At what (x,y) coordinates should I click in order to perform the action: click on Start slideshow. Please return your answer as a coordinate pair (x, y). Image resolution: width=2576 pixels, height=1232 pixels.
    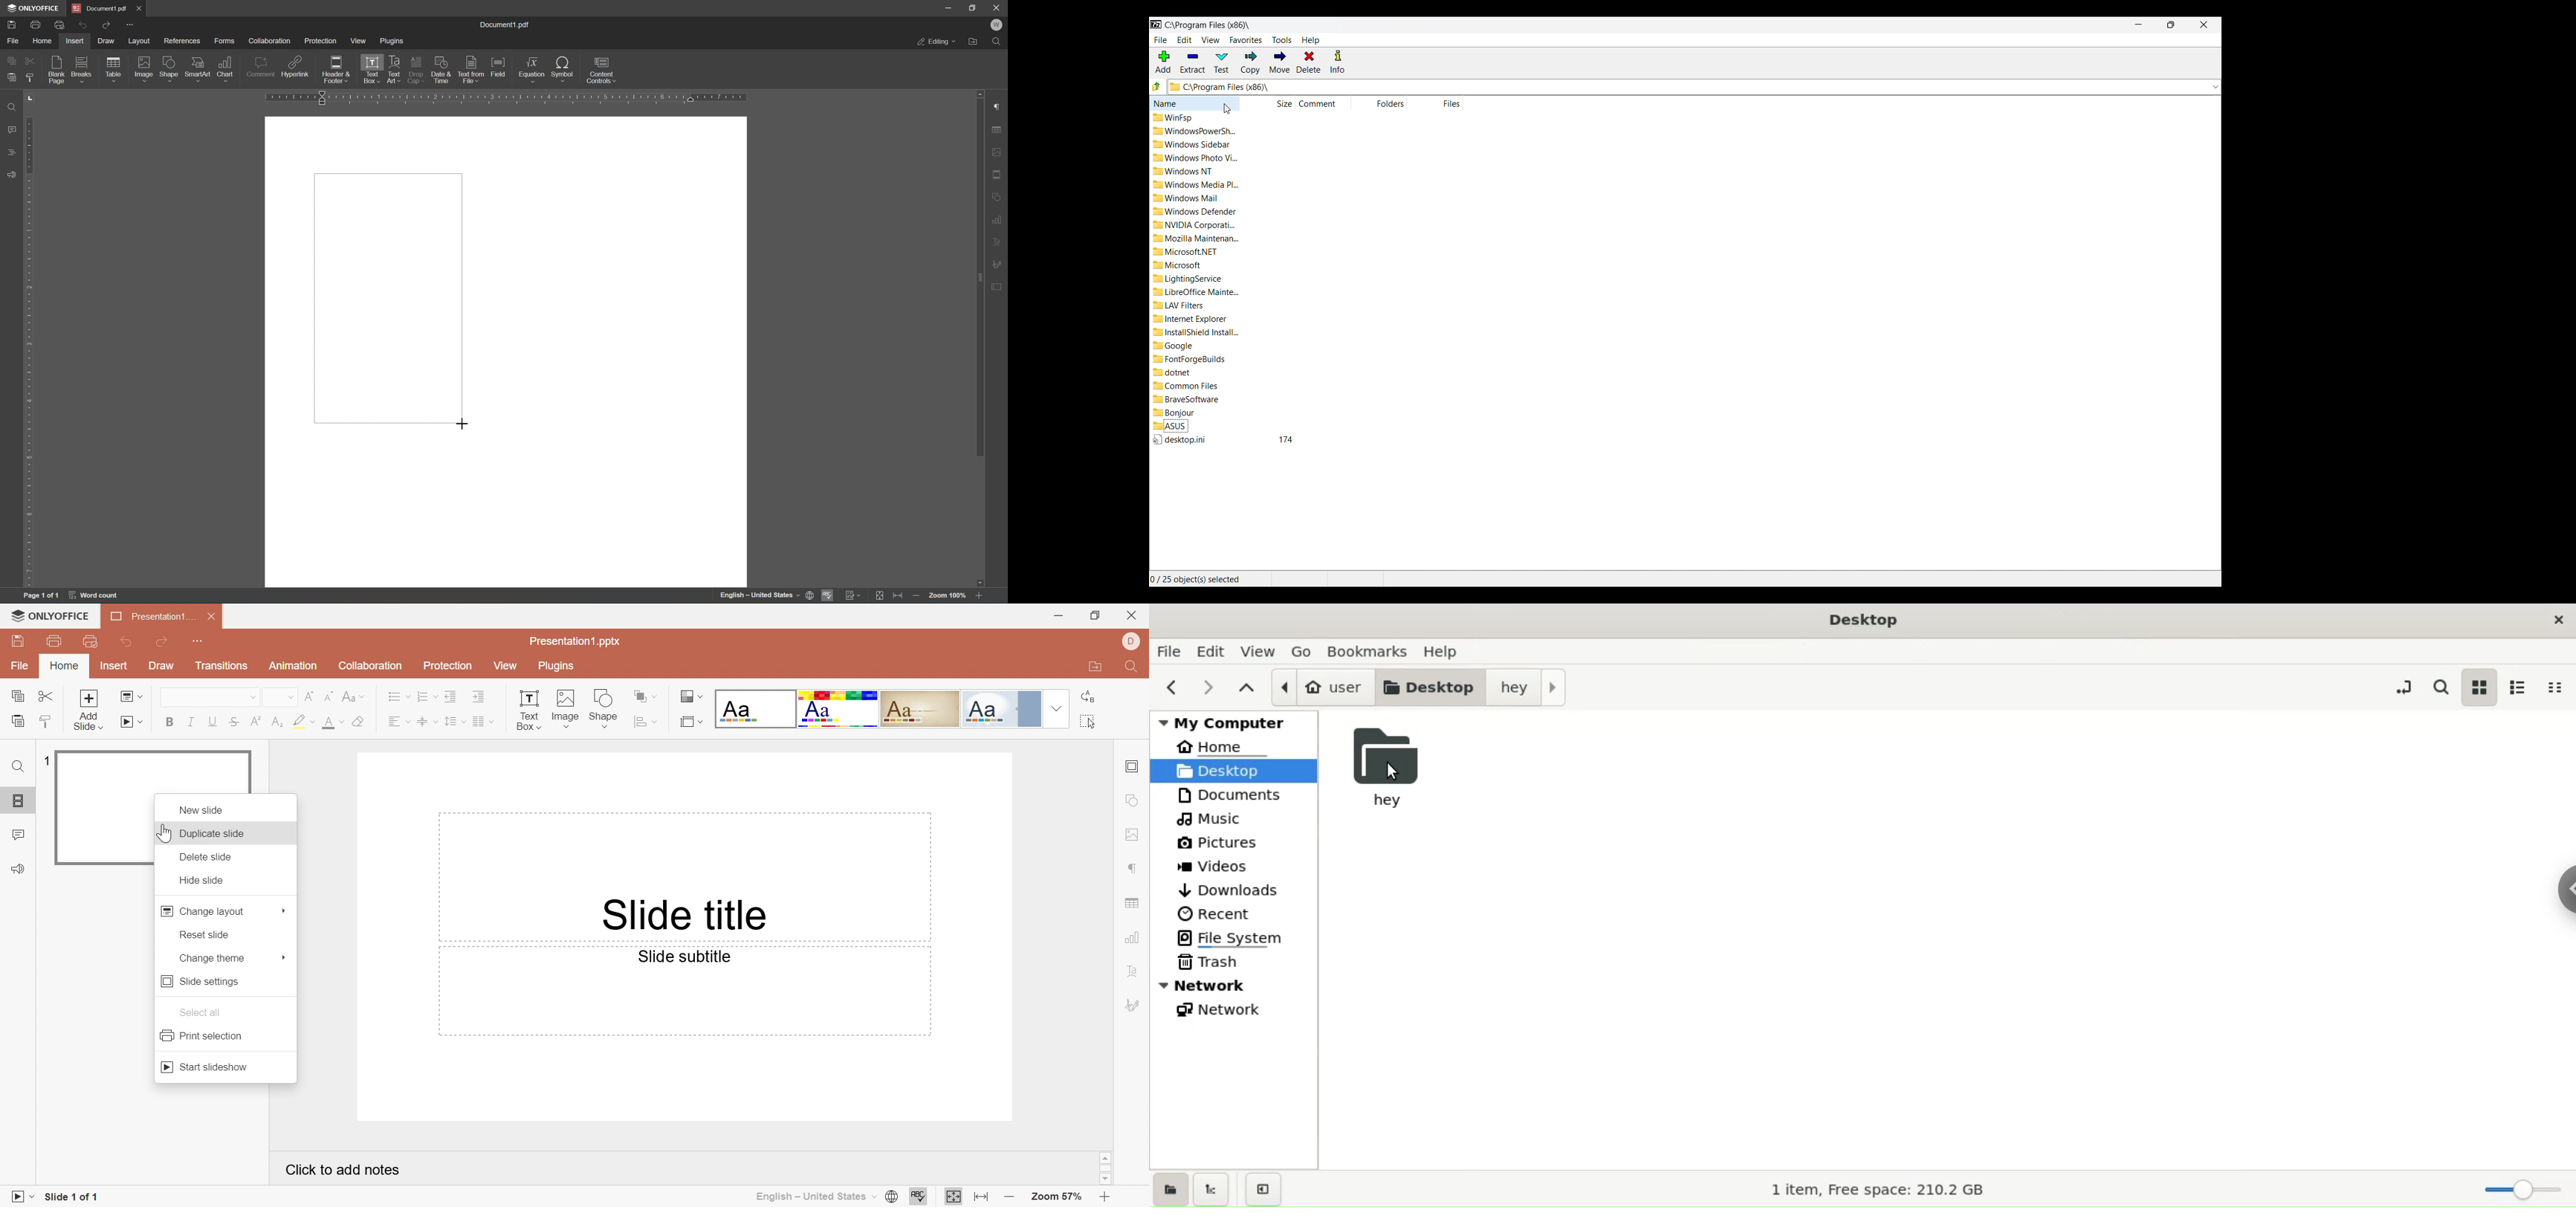
    Looking at the image, I should click on (210, 1068).